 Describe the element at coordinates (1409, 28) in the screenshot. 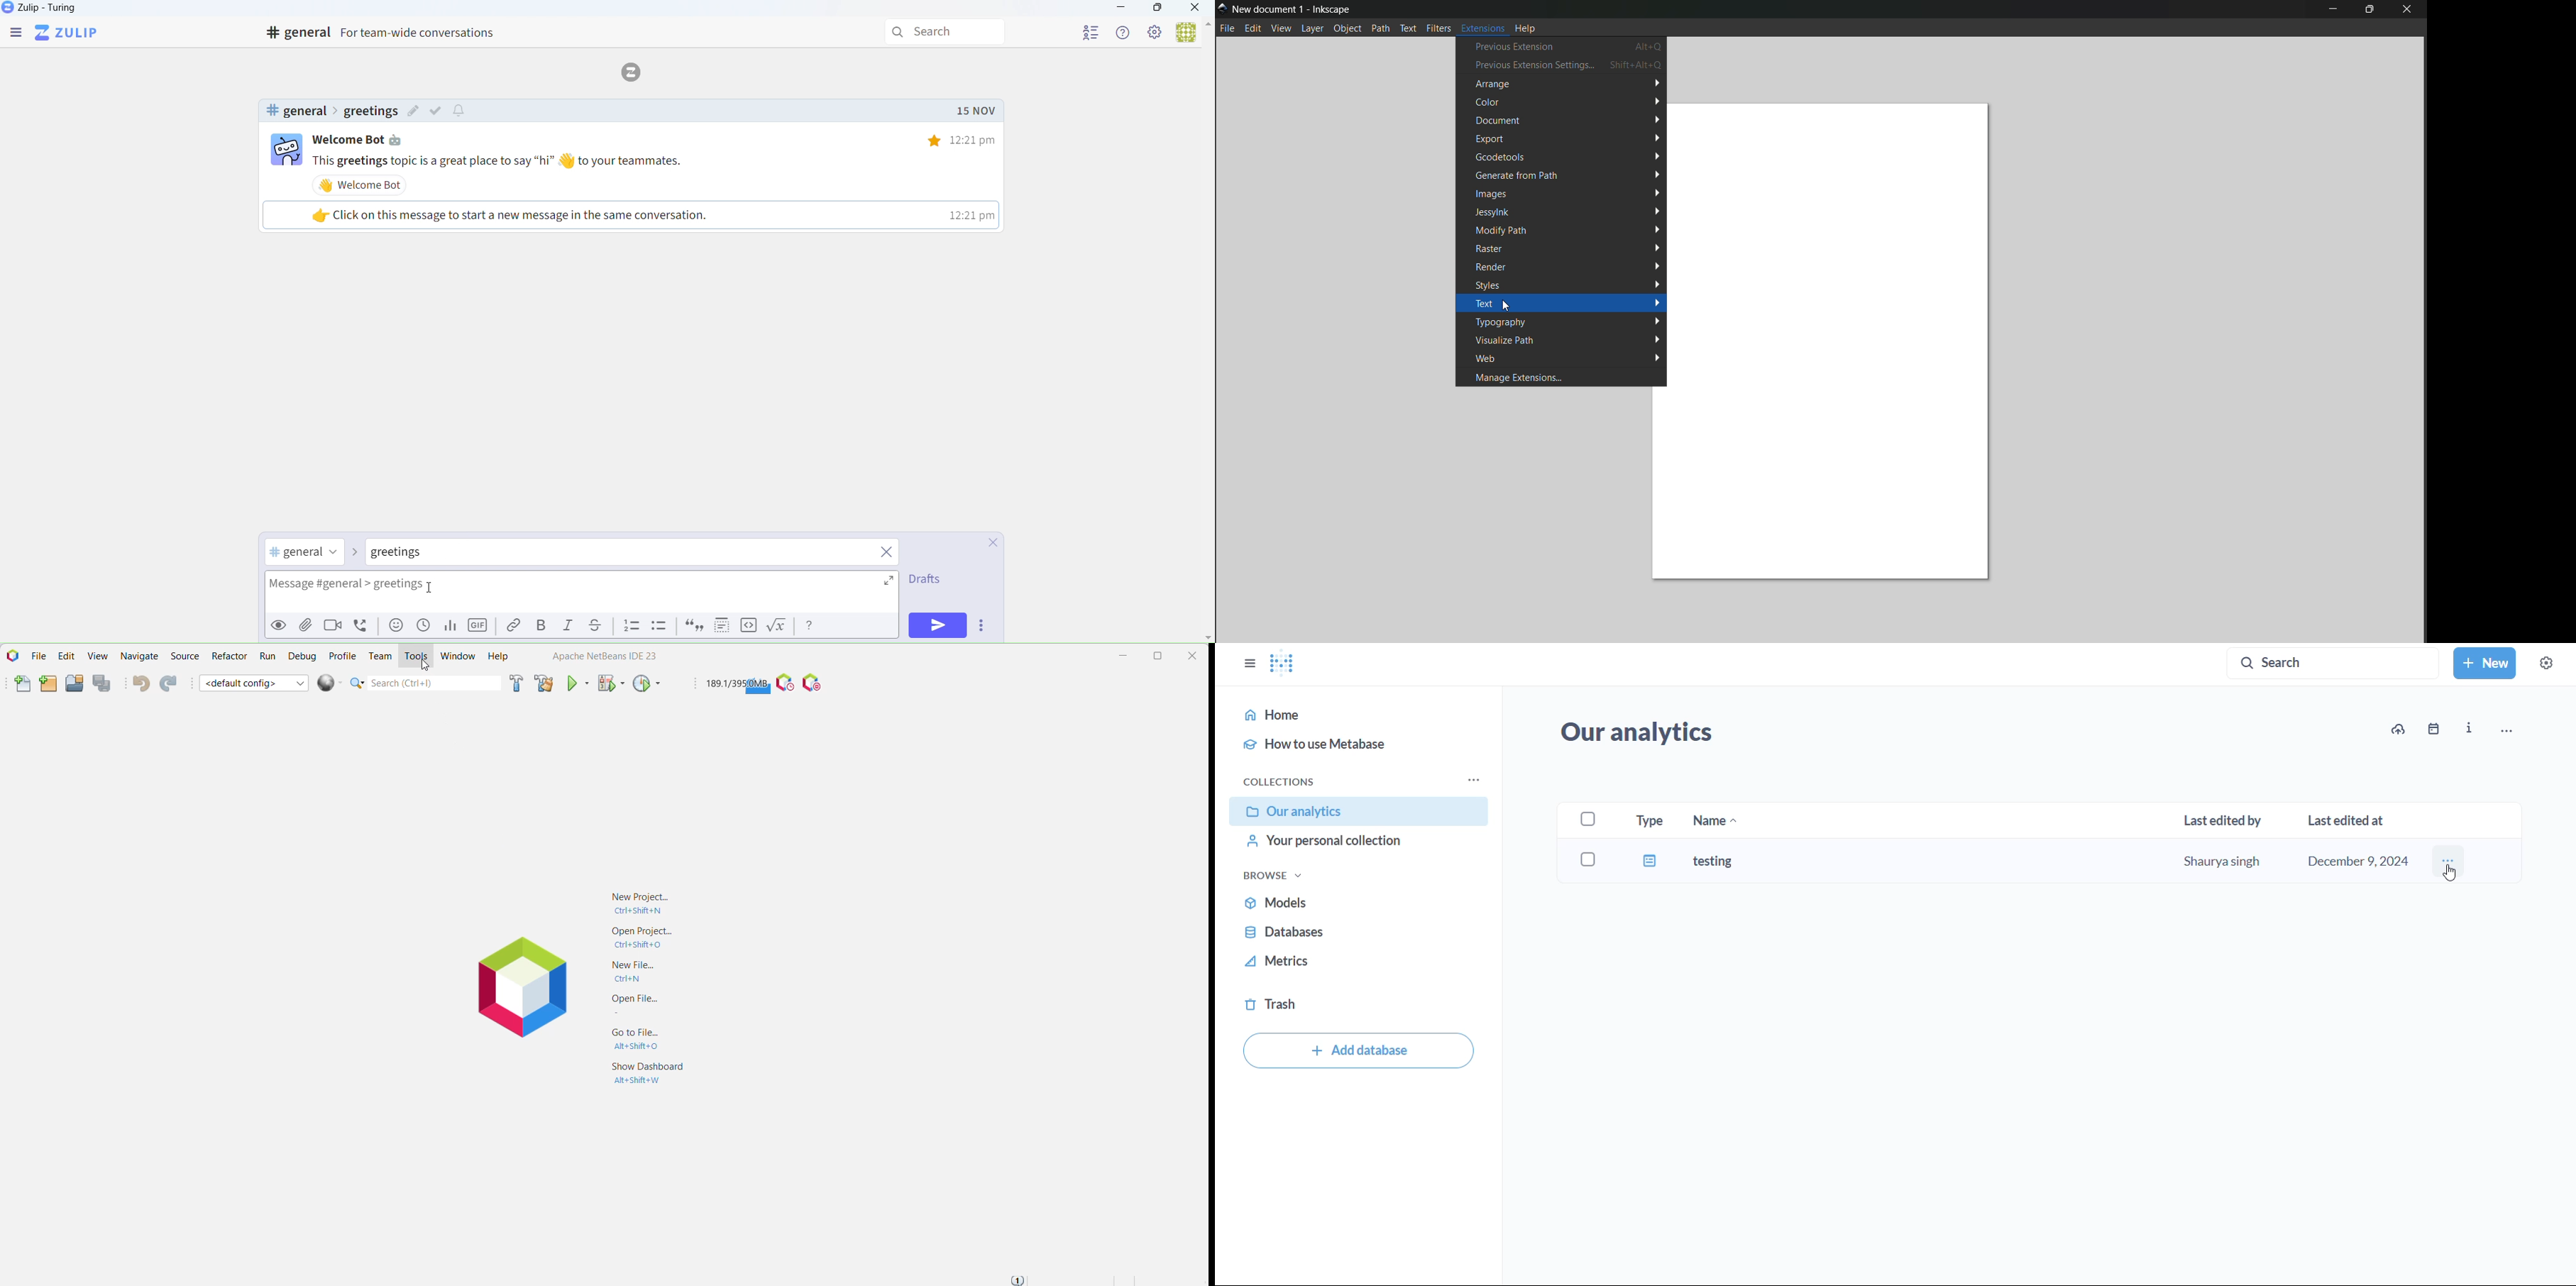

I see `text` at that location.